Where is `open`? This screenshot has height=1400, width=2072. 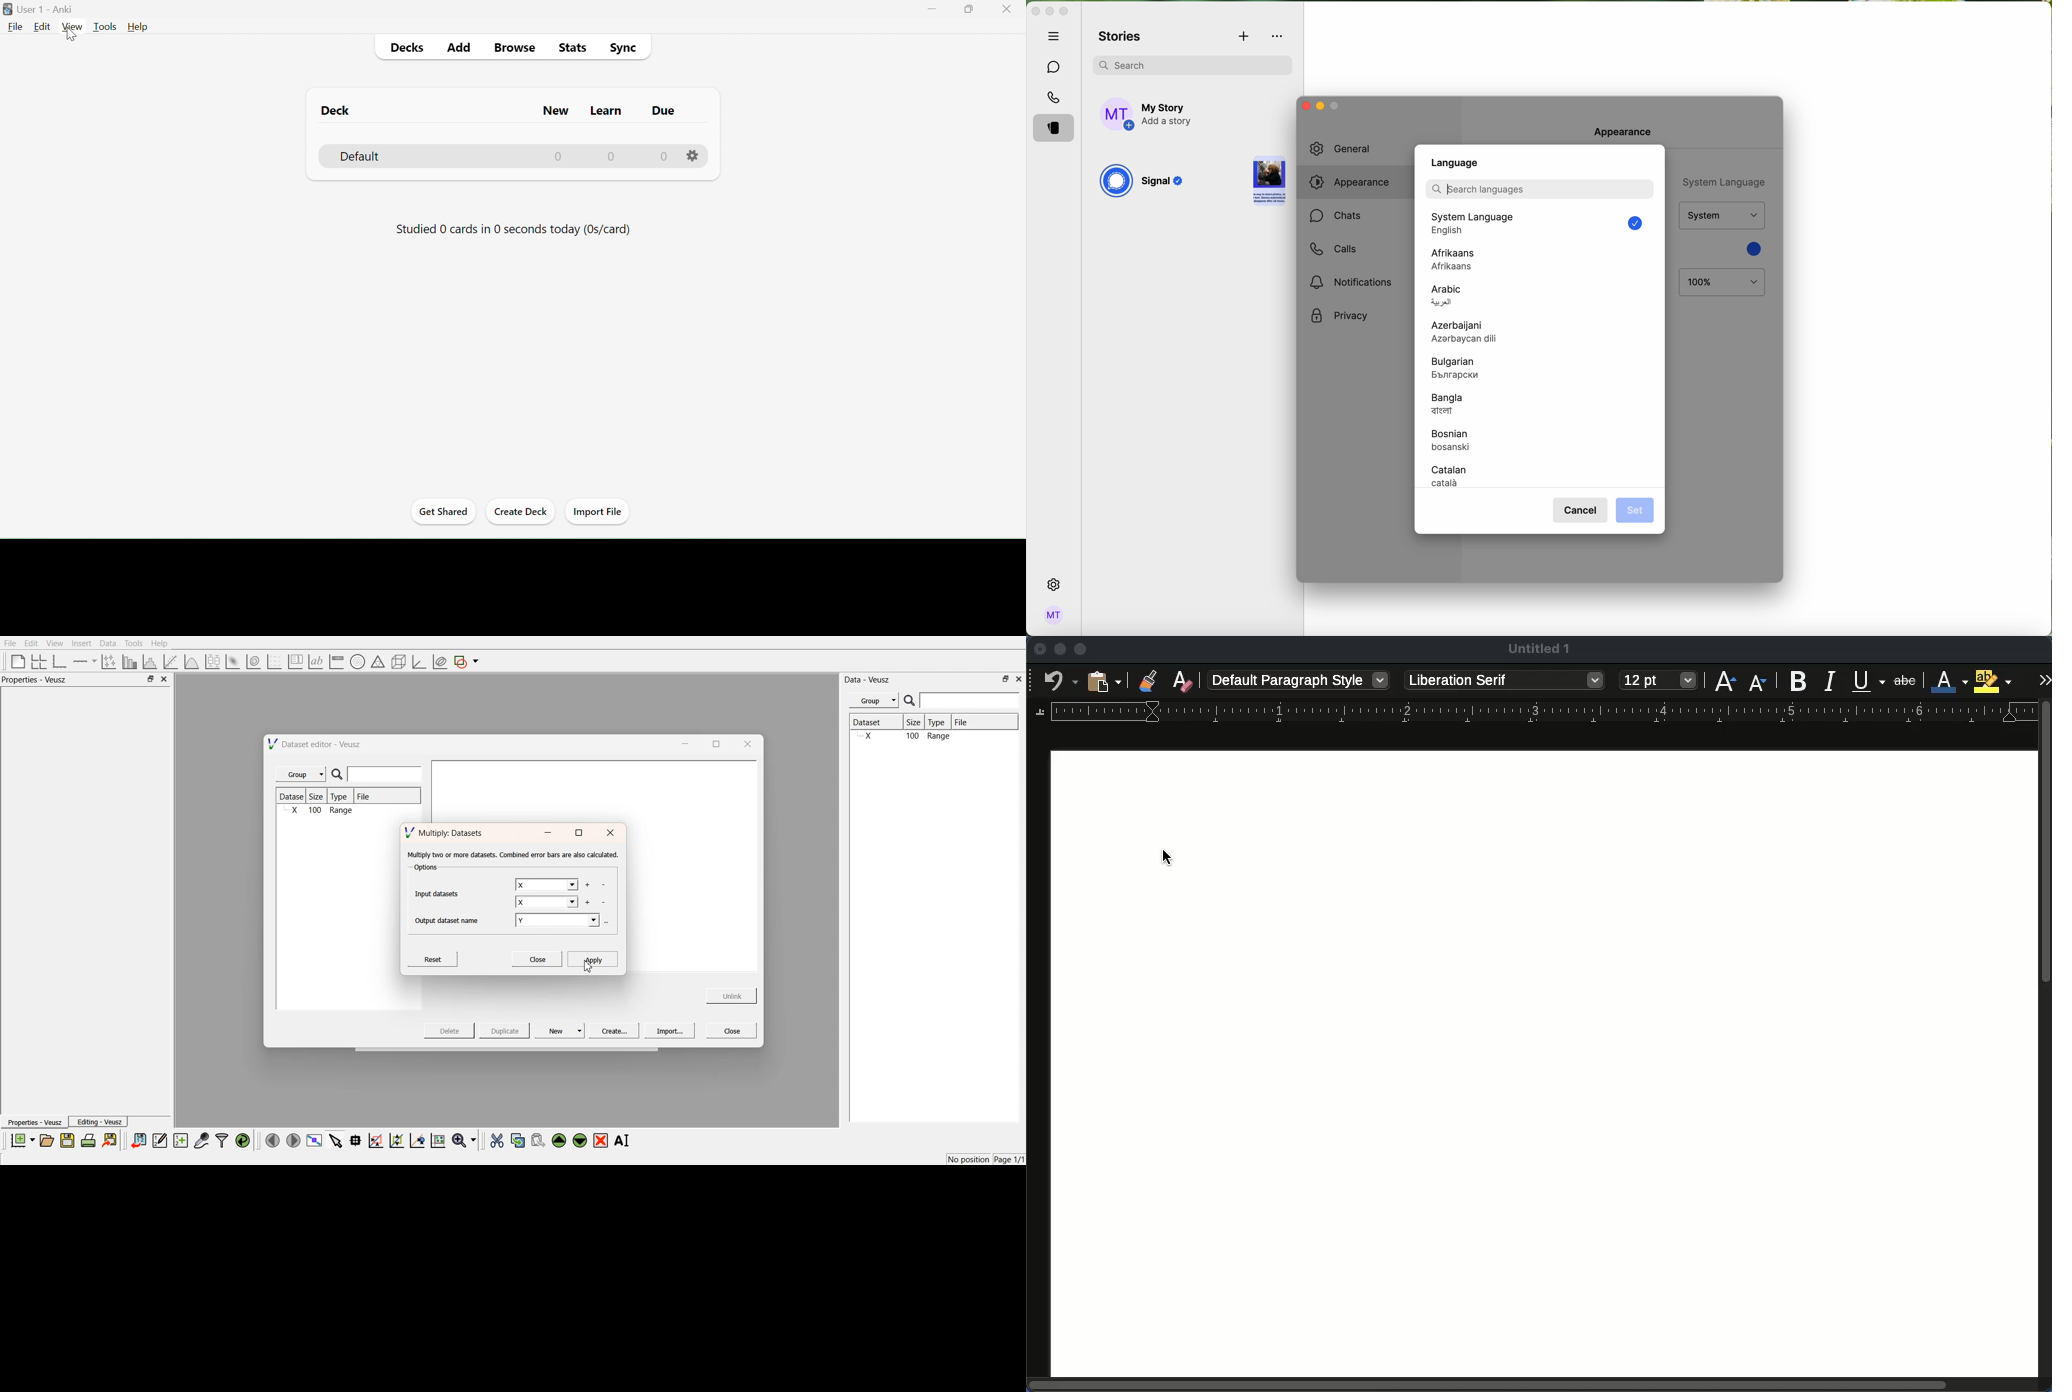 open is located at coordinates (46, 1140).